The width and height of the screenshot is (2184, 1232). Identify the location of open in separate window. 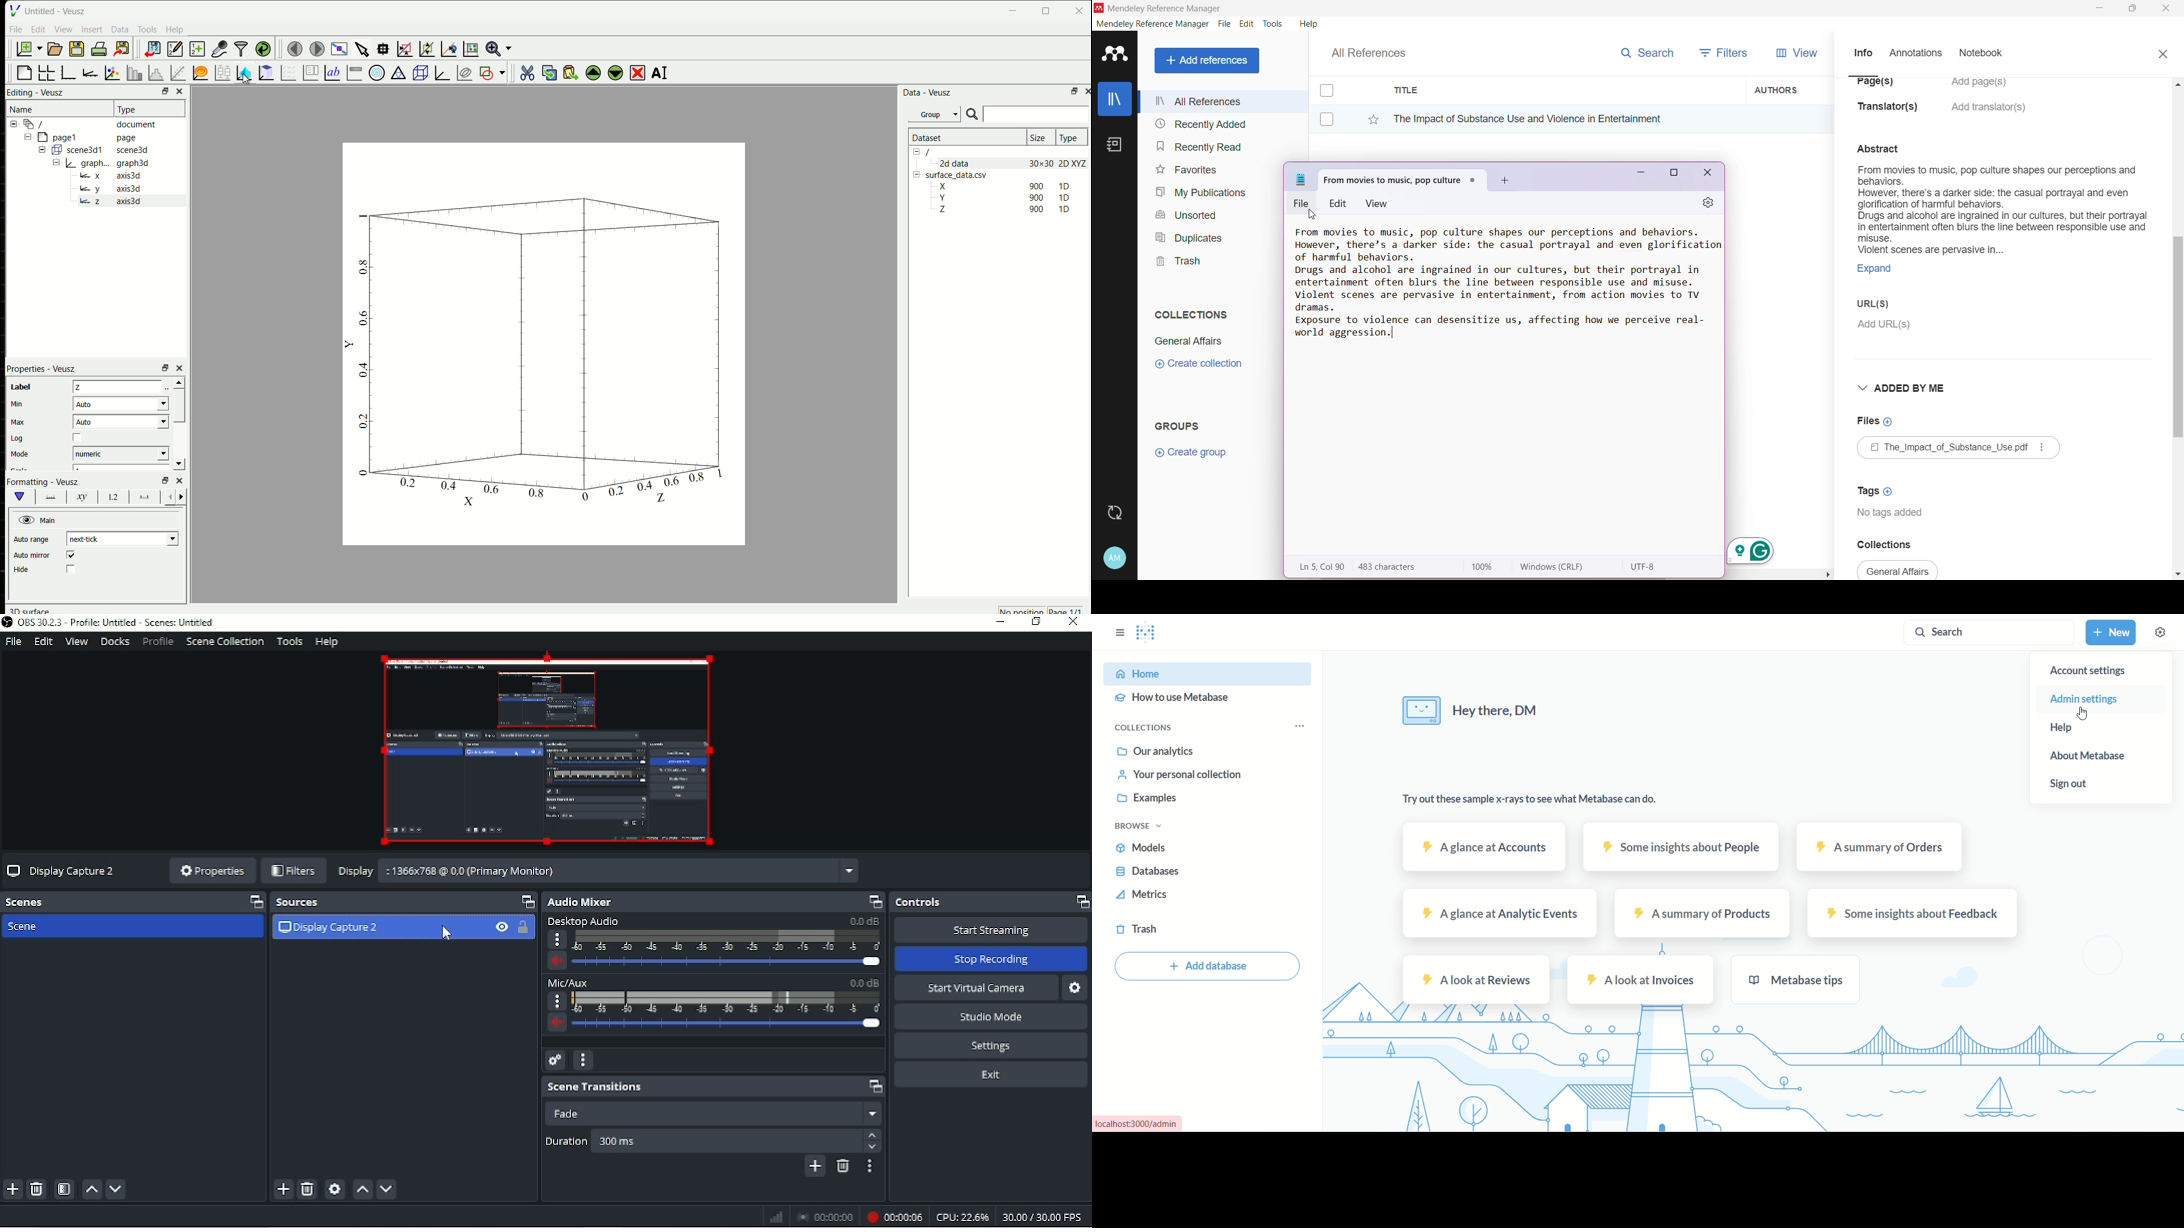
(1074, 90).